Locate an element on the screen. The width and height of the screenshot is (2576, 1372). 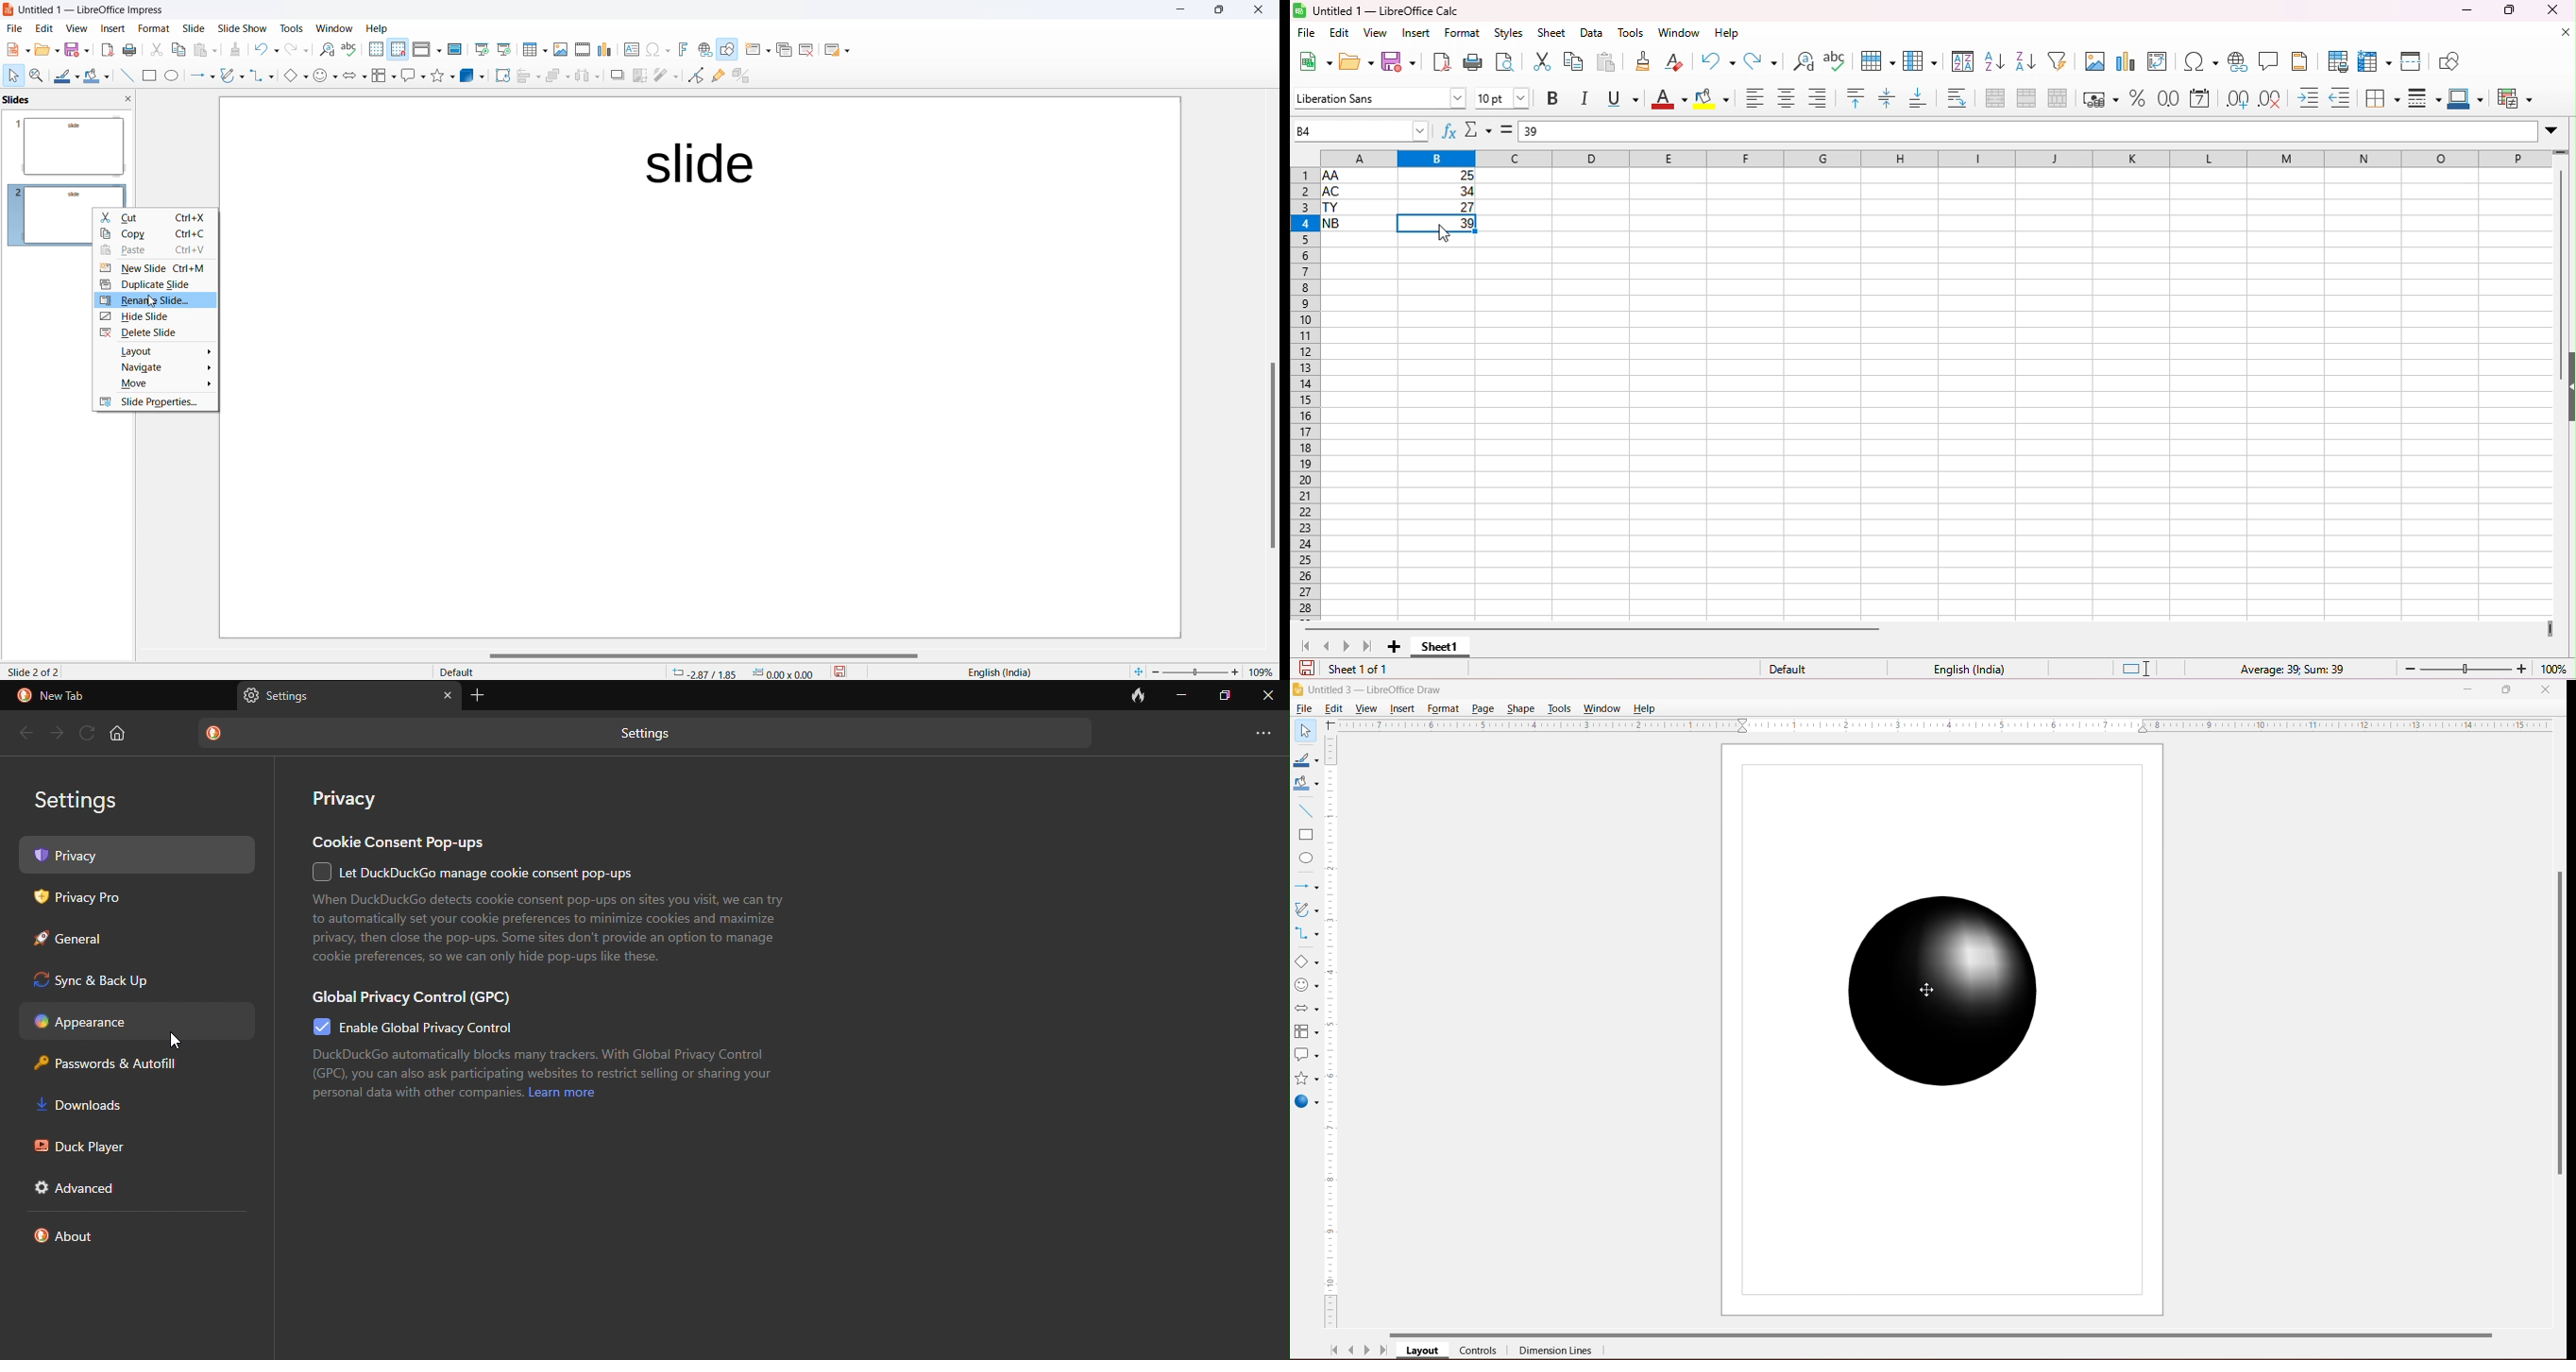
edit is located at coordinates (1341, 34).